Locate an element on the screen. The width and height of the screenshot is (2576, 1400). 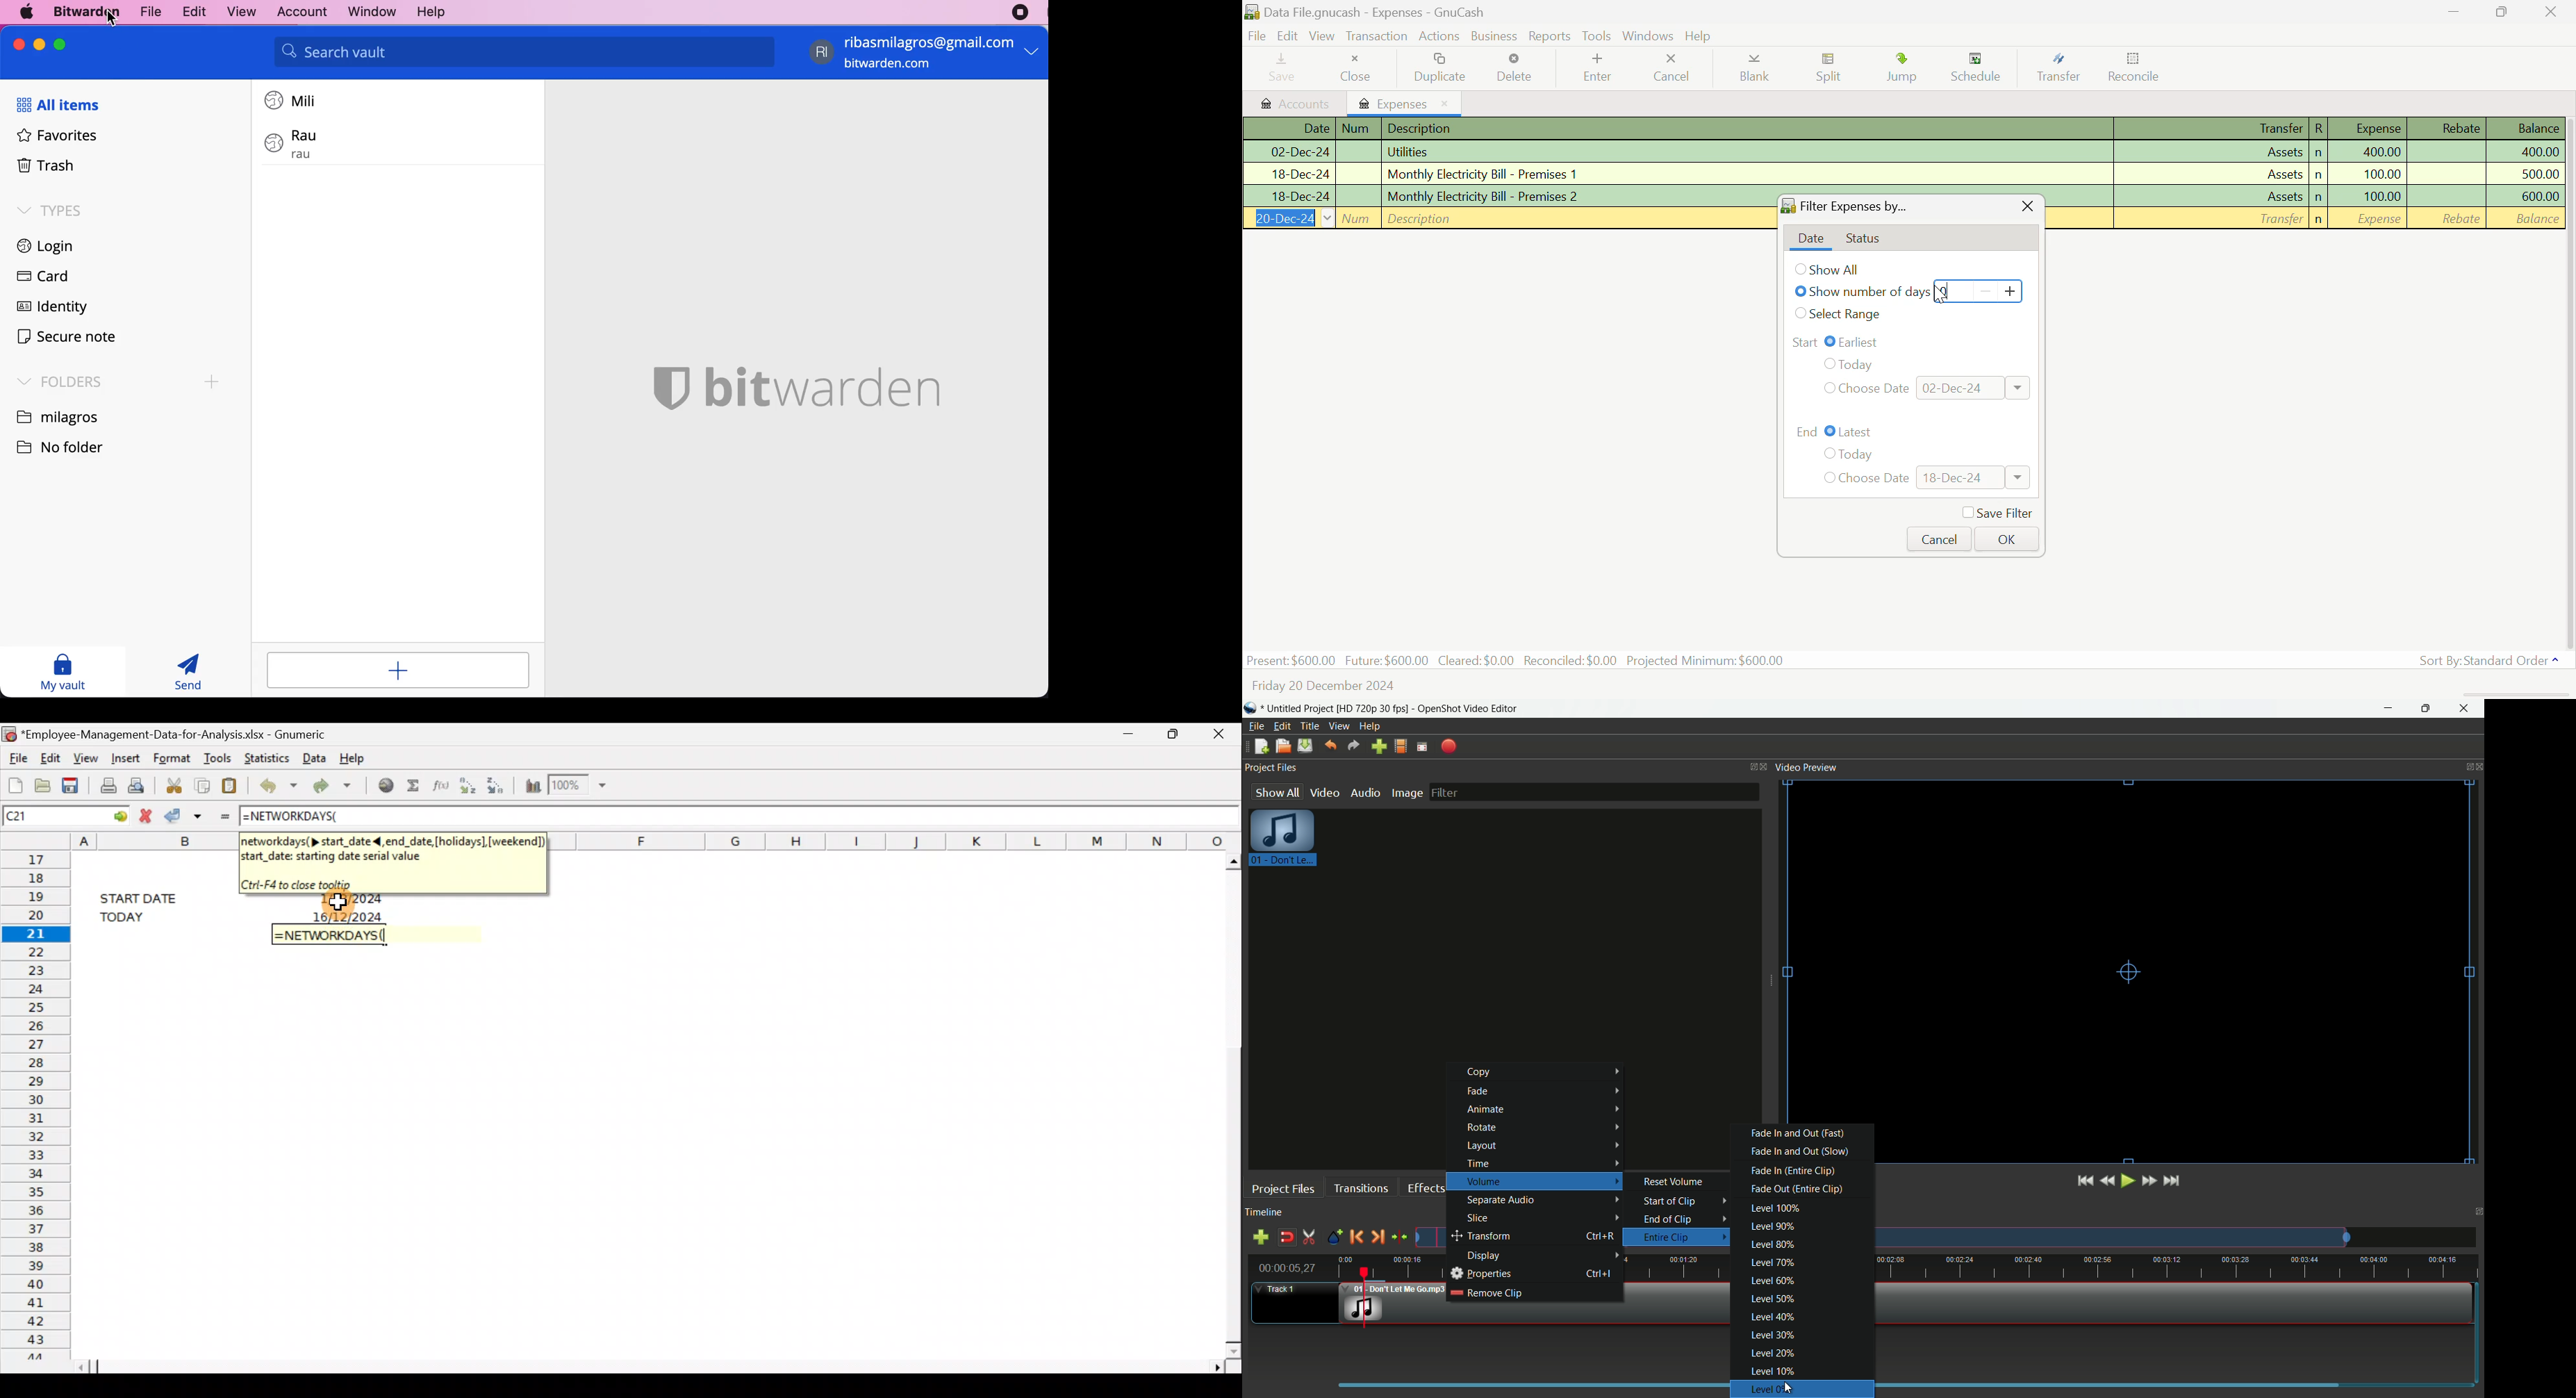
Copy the selection is located at coordinates (204, 784).